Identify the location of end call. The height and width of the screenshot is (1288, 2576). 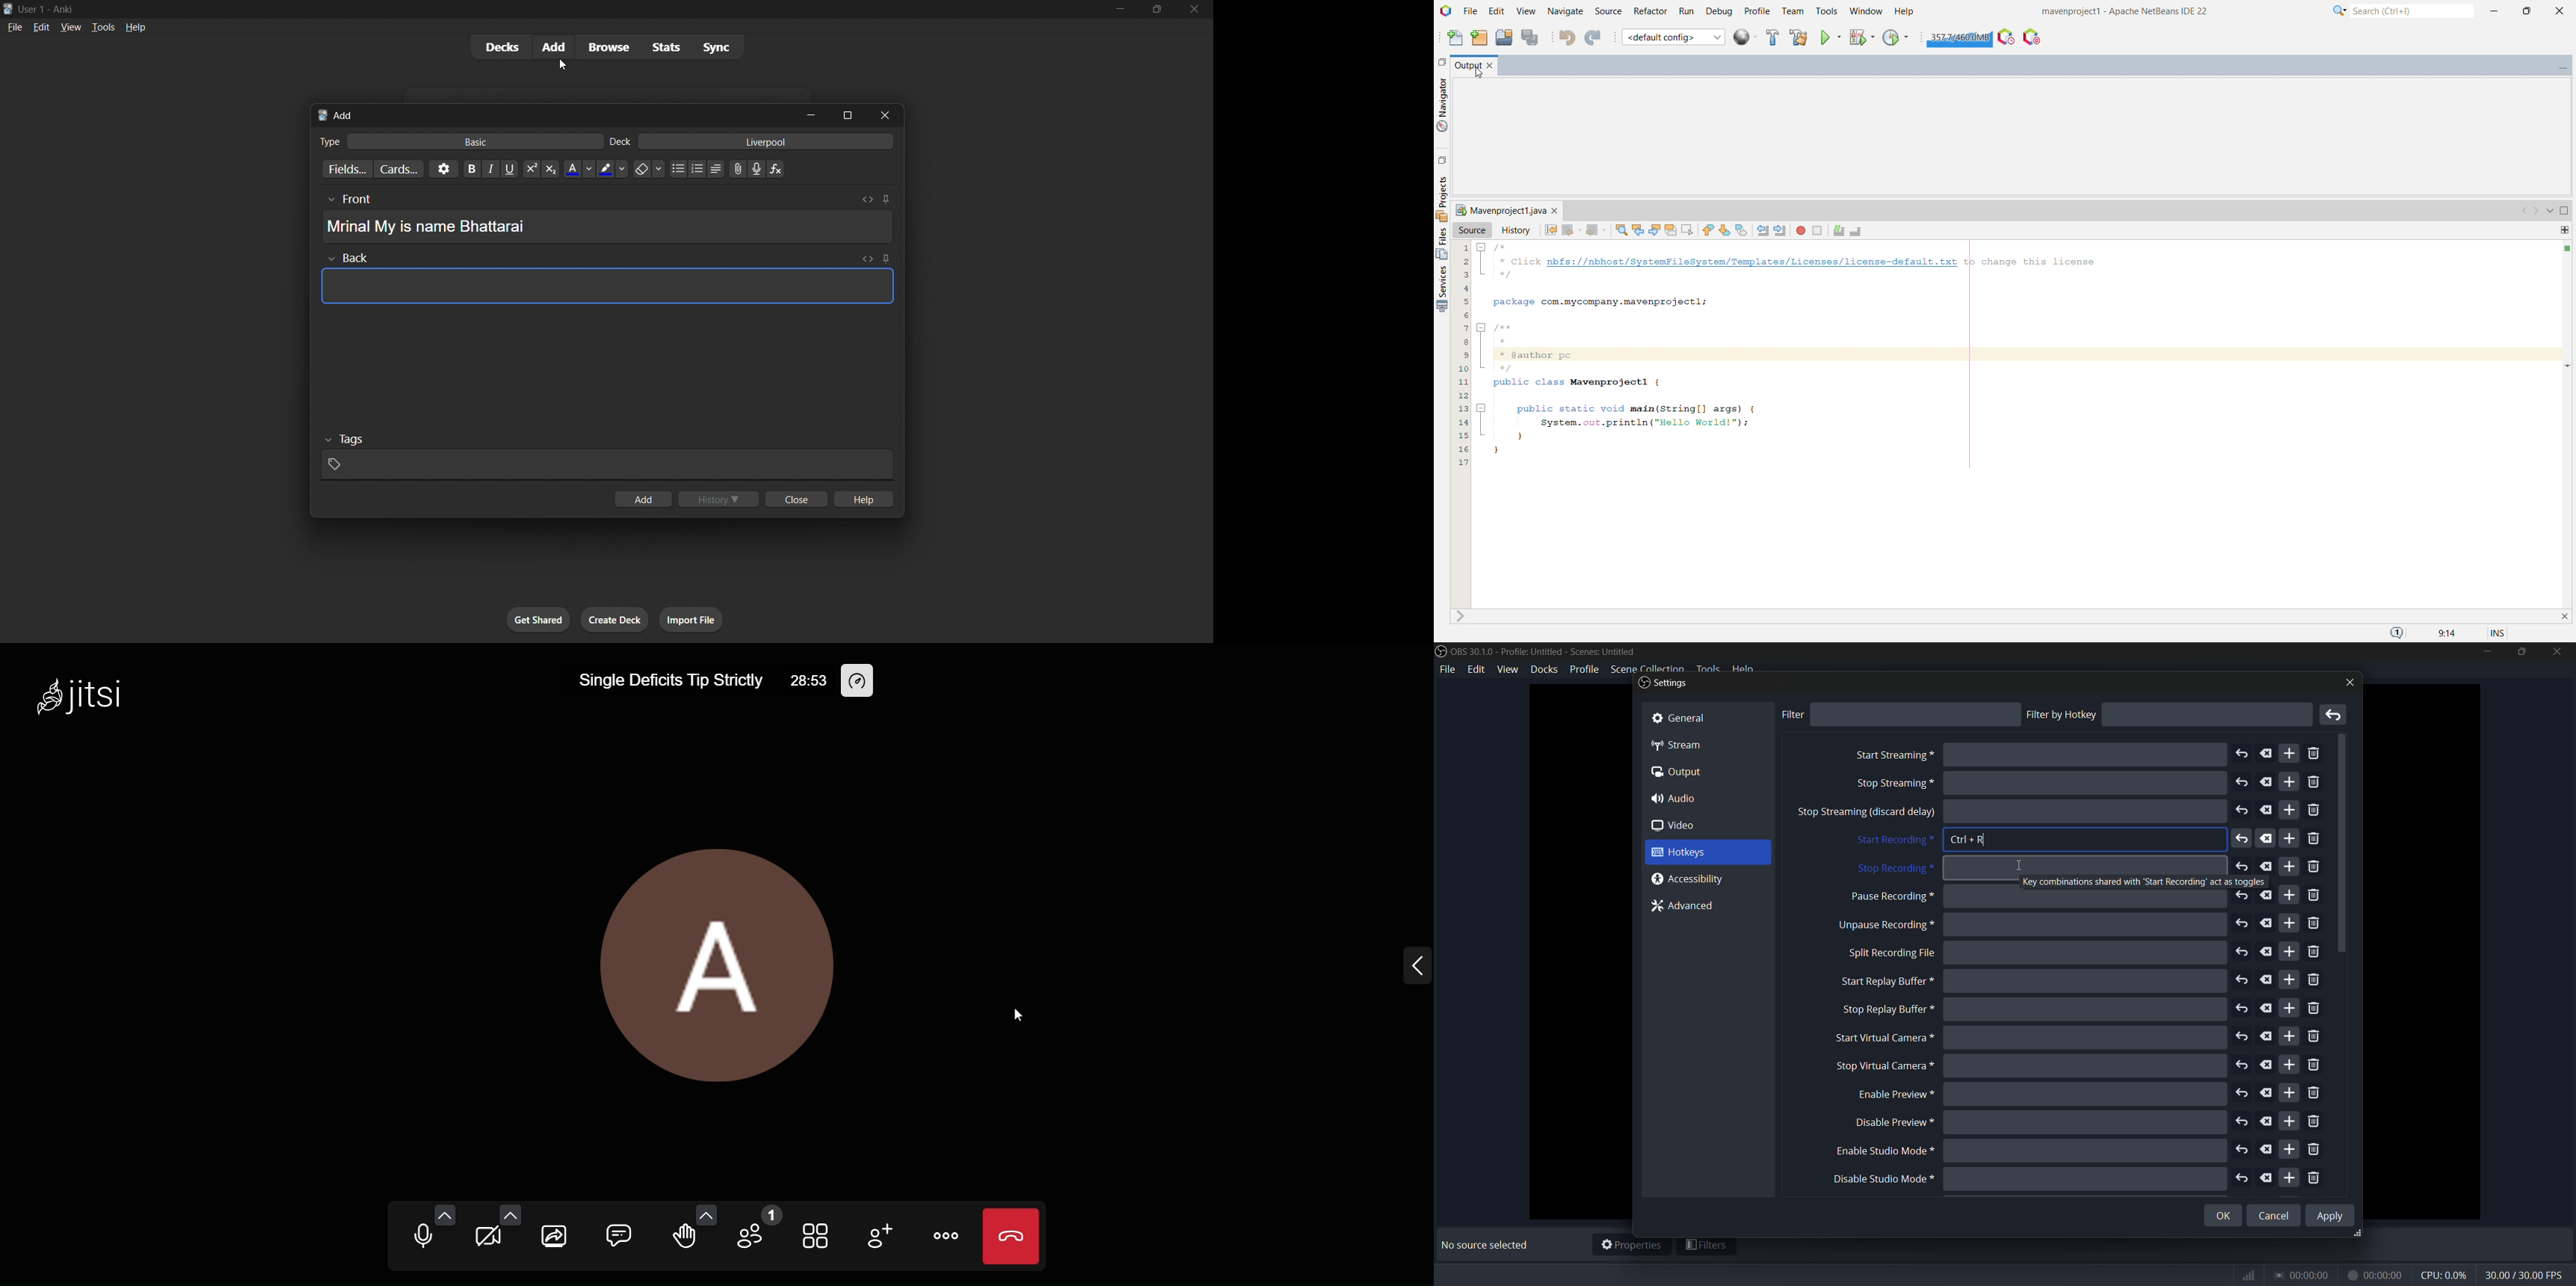
(1013, 1235).